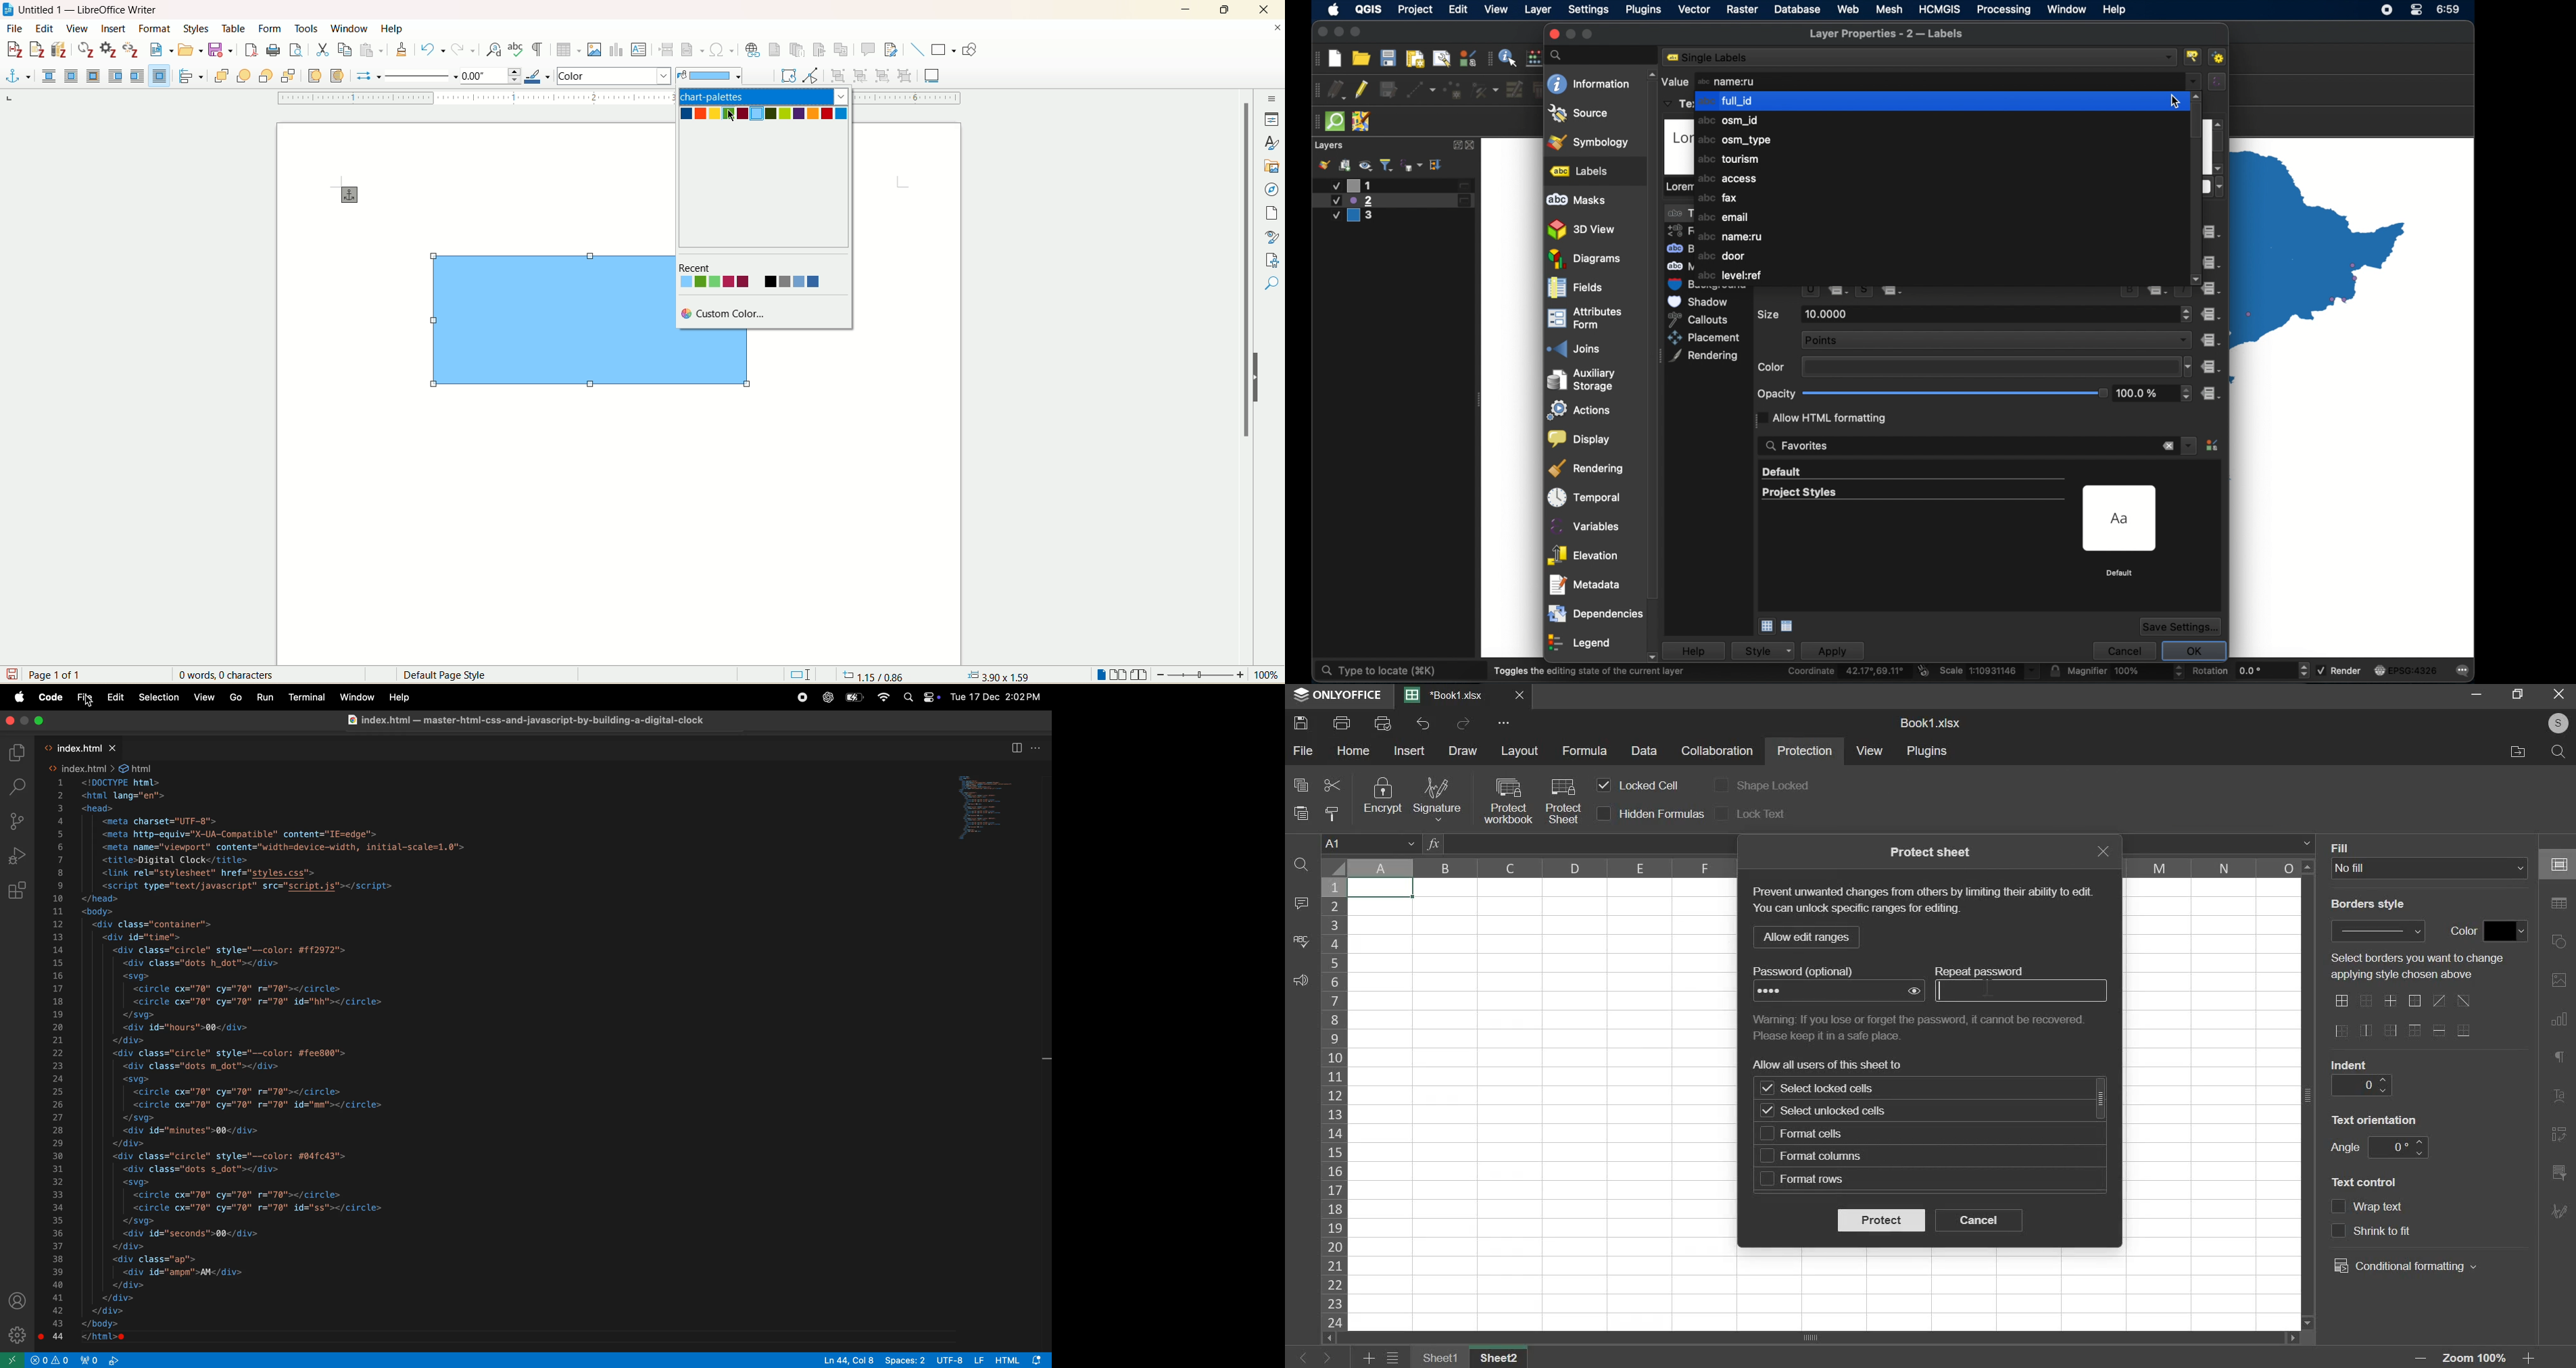 The image size is (2576, 1372). What do you see at coordinates (49, 696) in the screenshot?
I see `code` at bounding box center [49, 696].